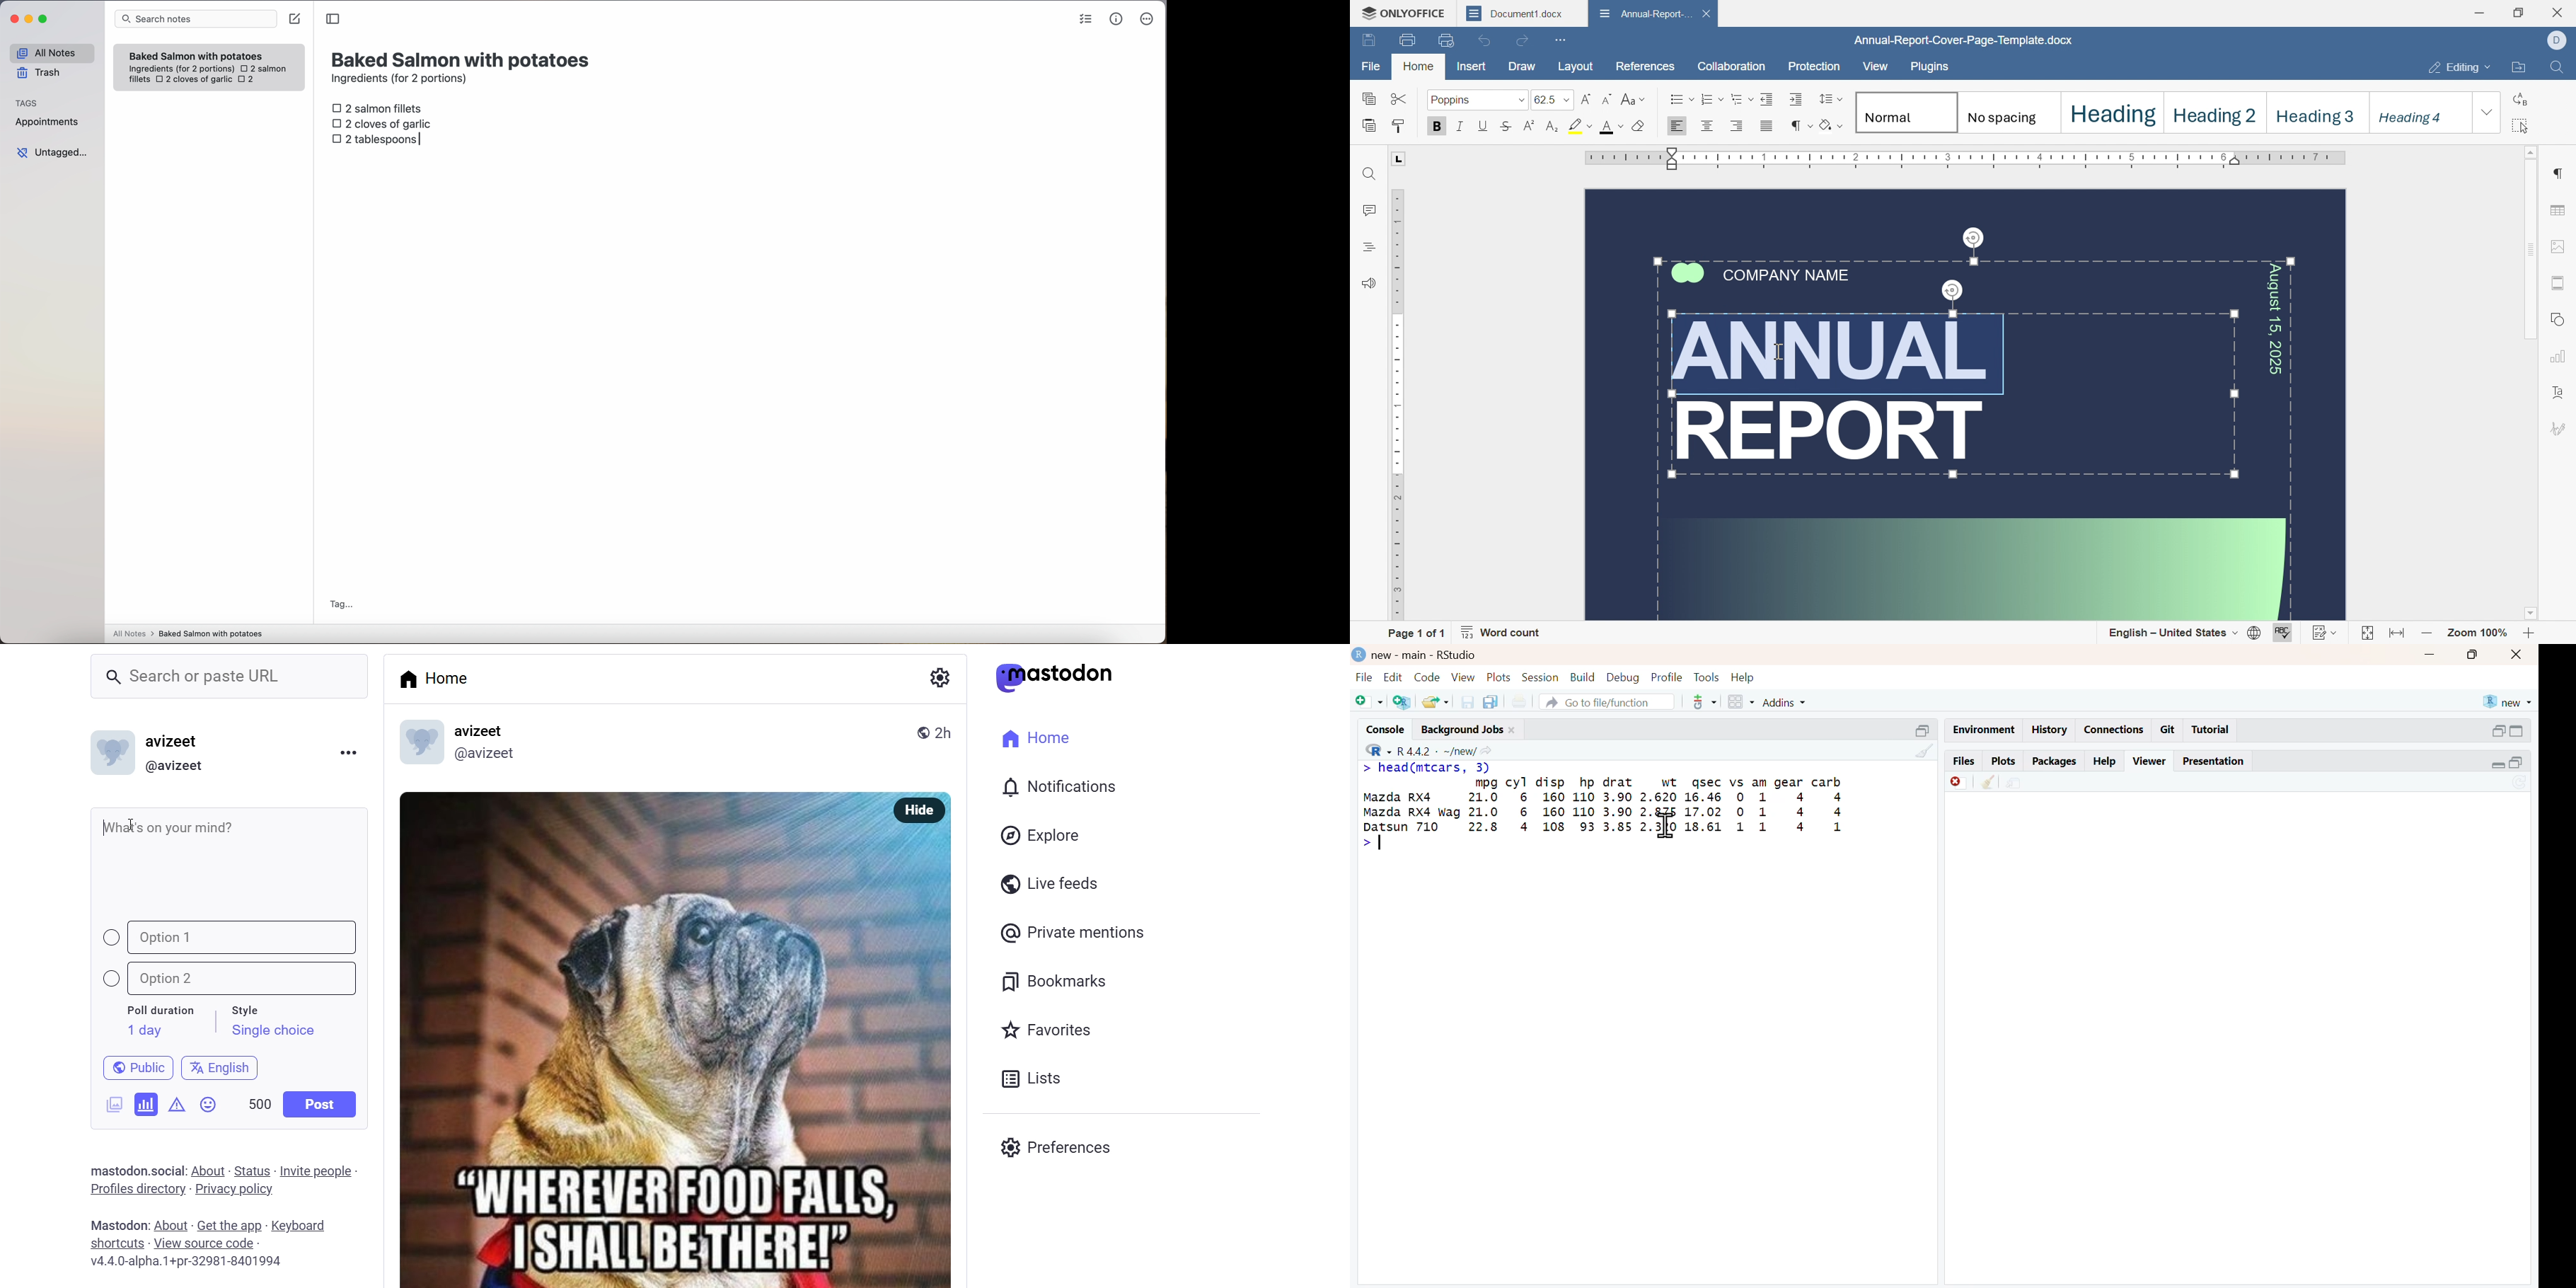  Describe the element at coordinates (263, 67) in the screenshot. I see `2 salmon` at that location.